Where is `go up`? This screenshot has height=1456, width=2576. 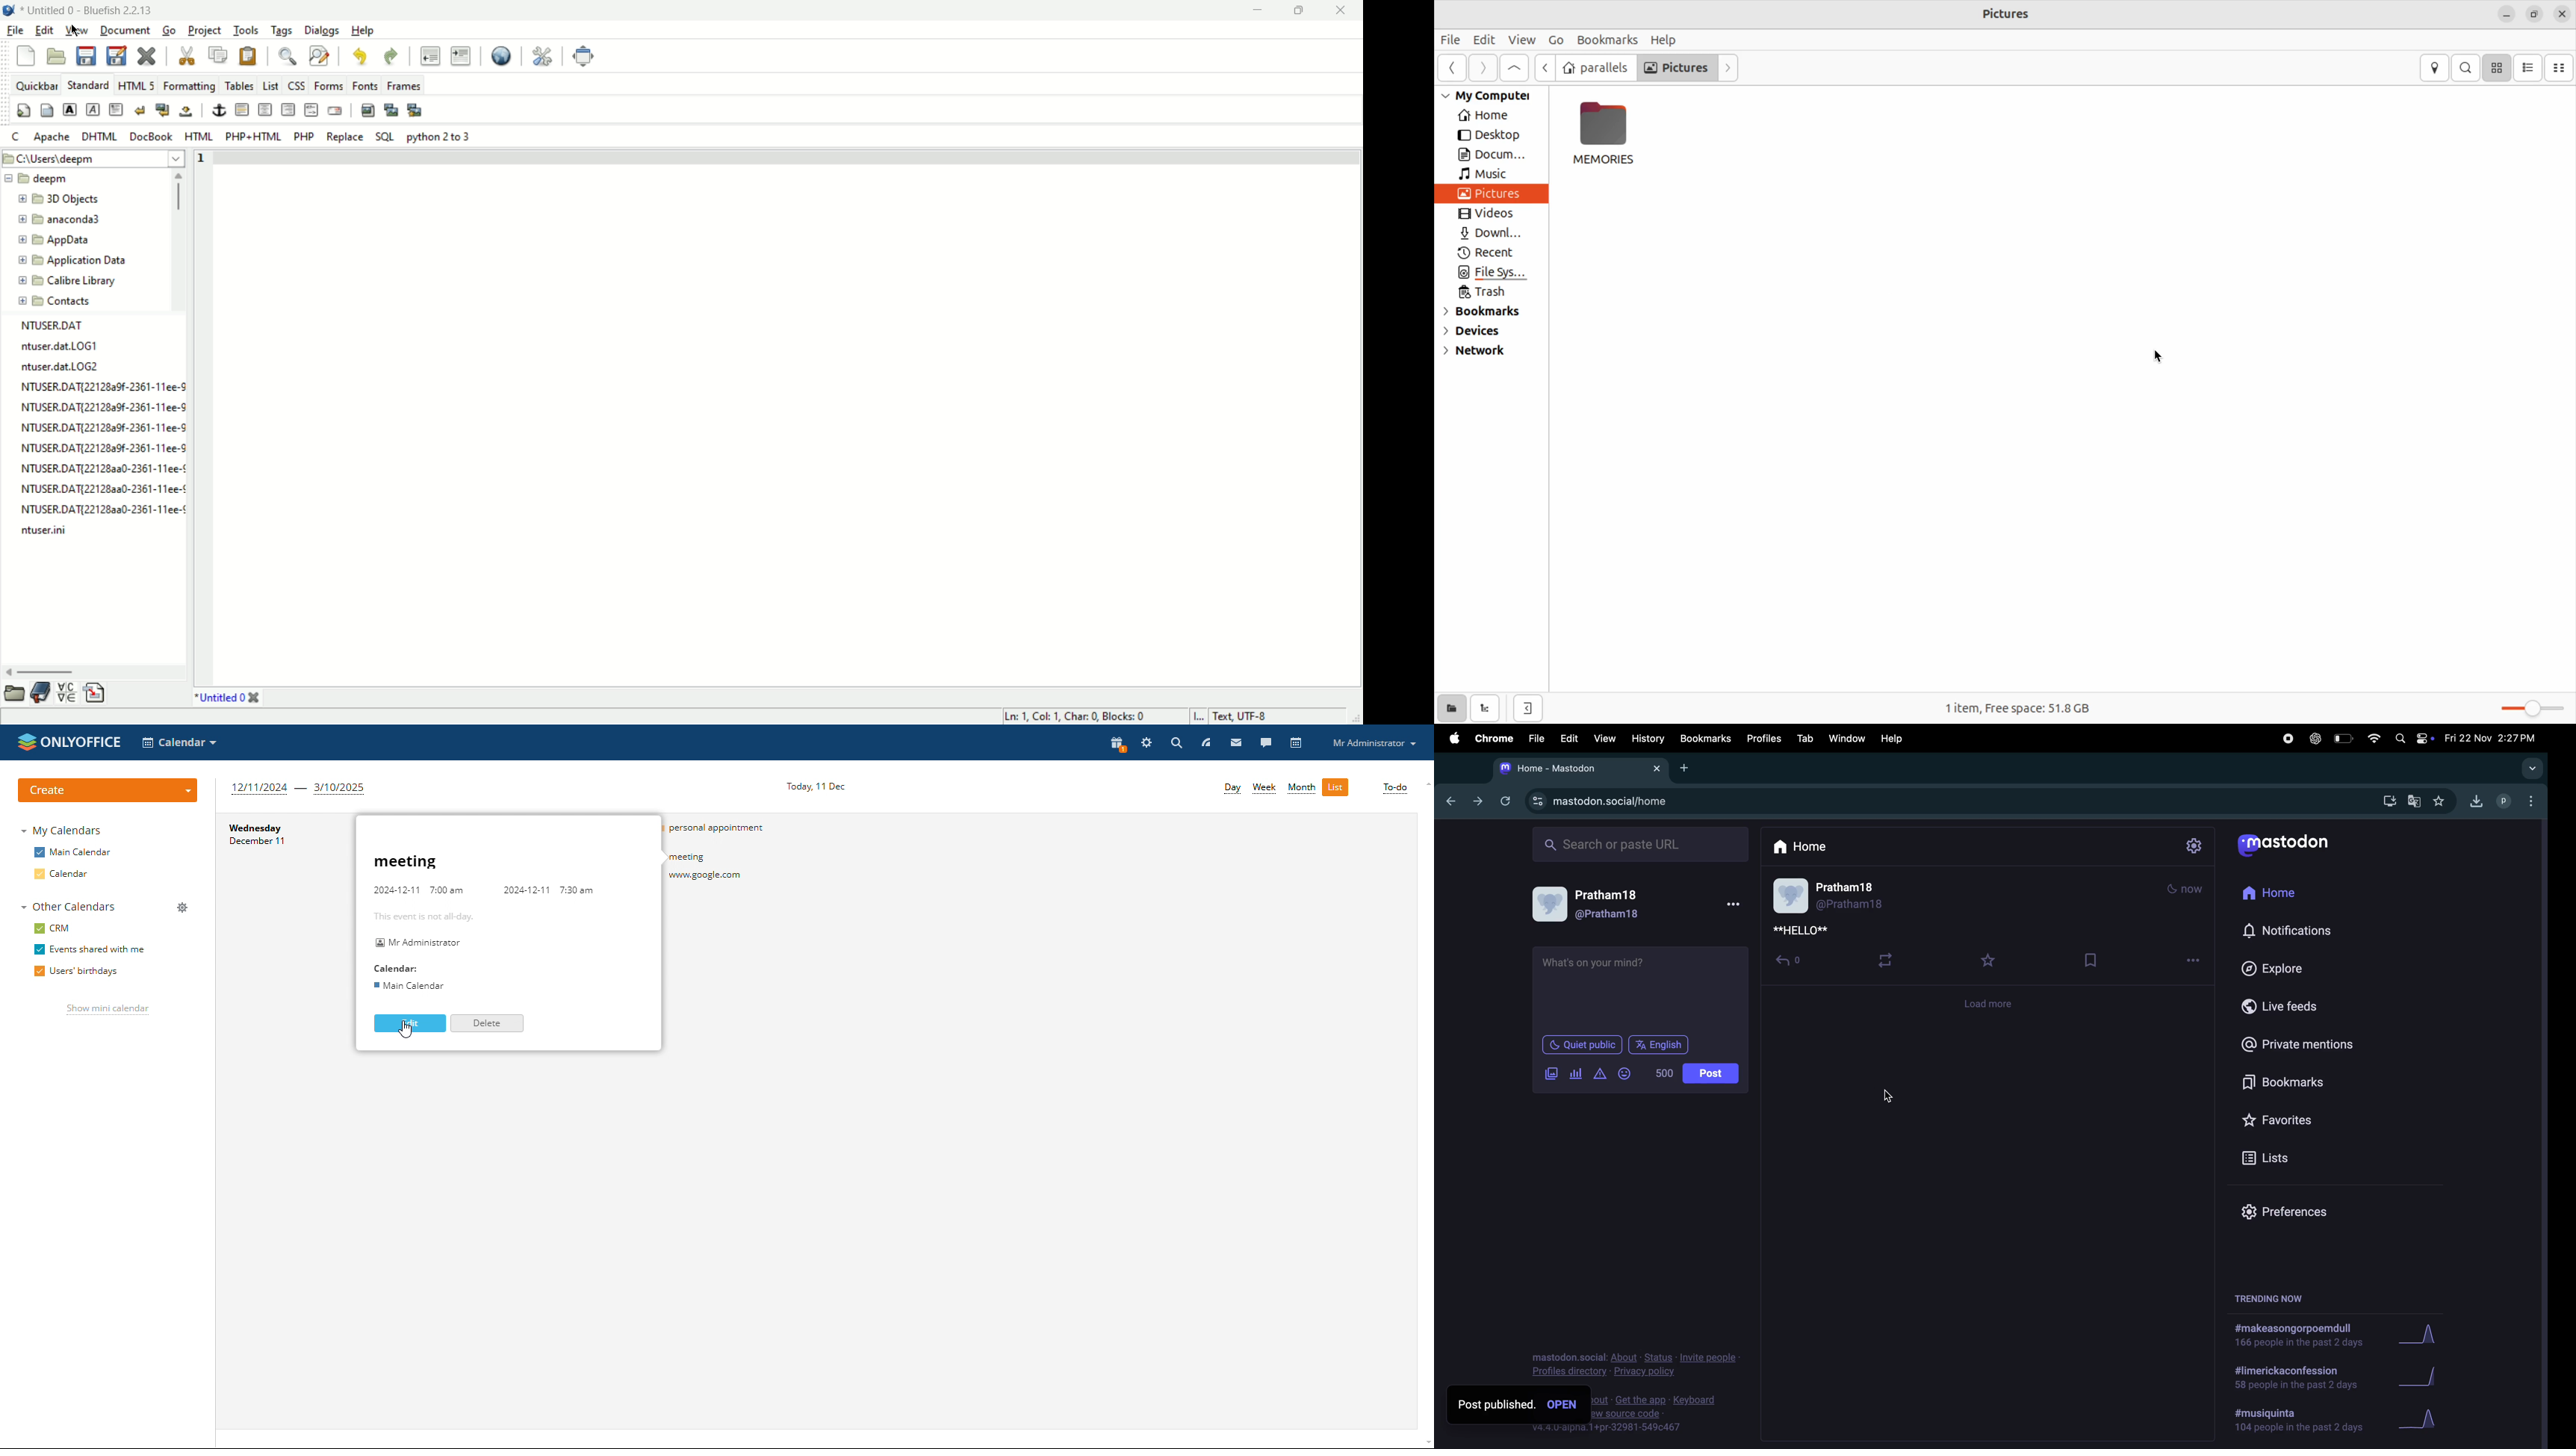
go up is located at coordinates (1516, 67).